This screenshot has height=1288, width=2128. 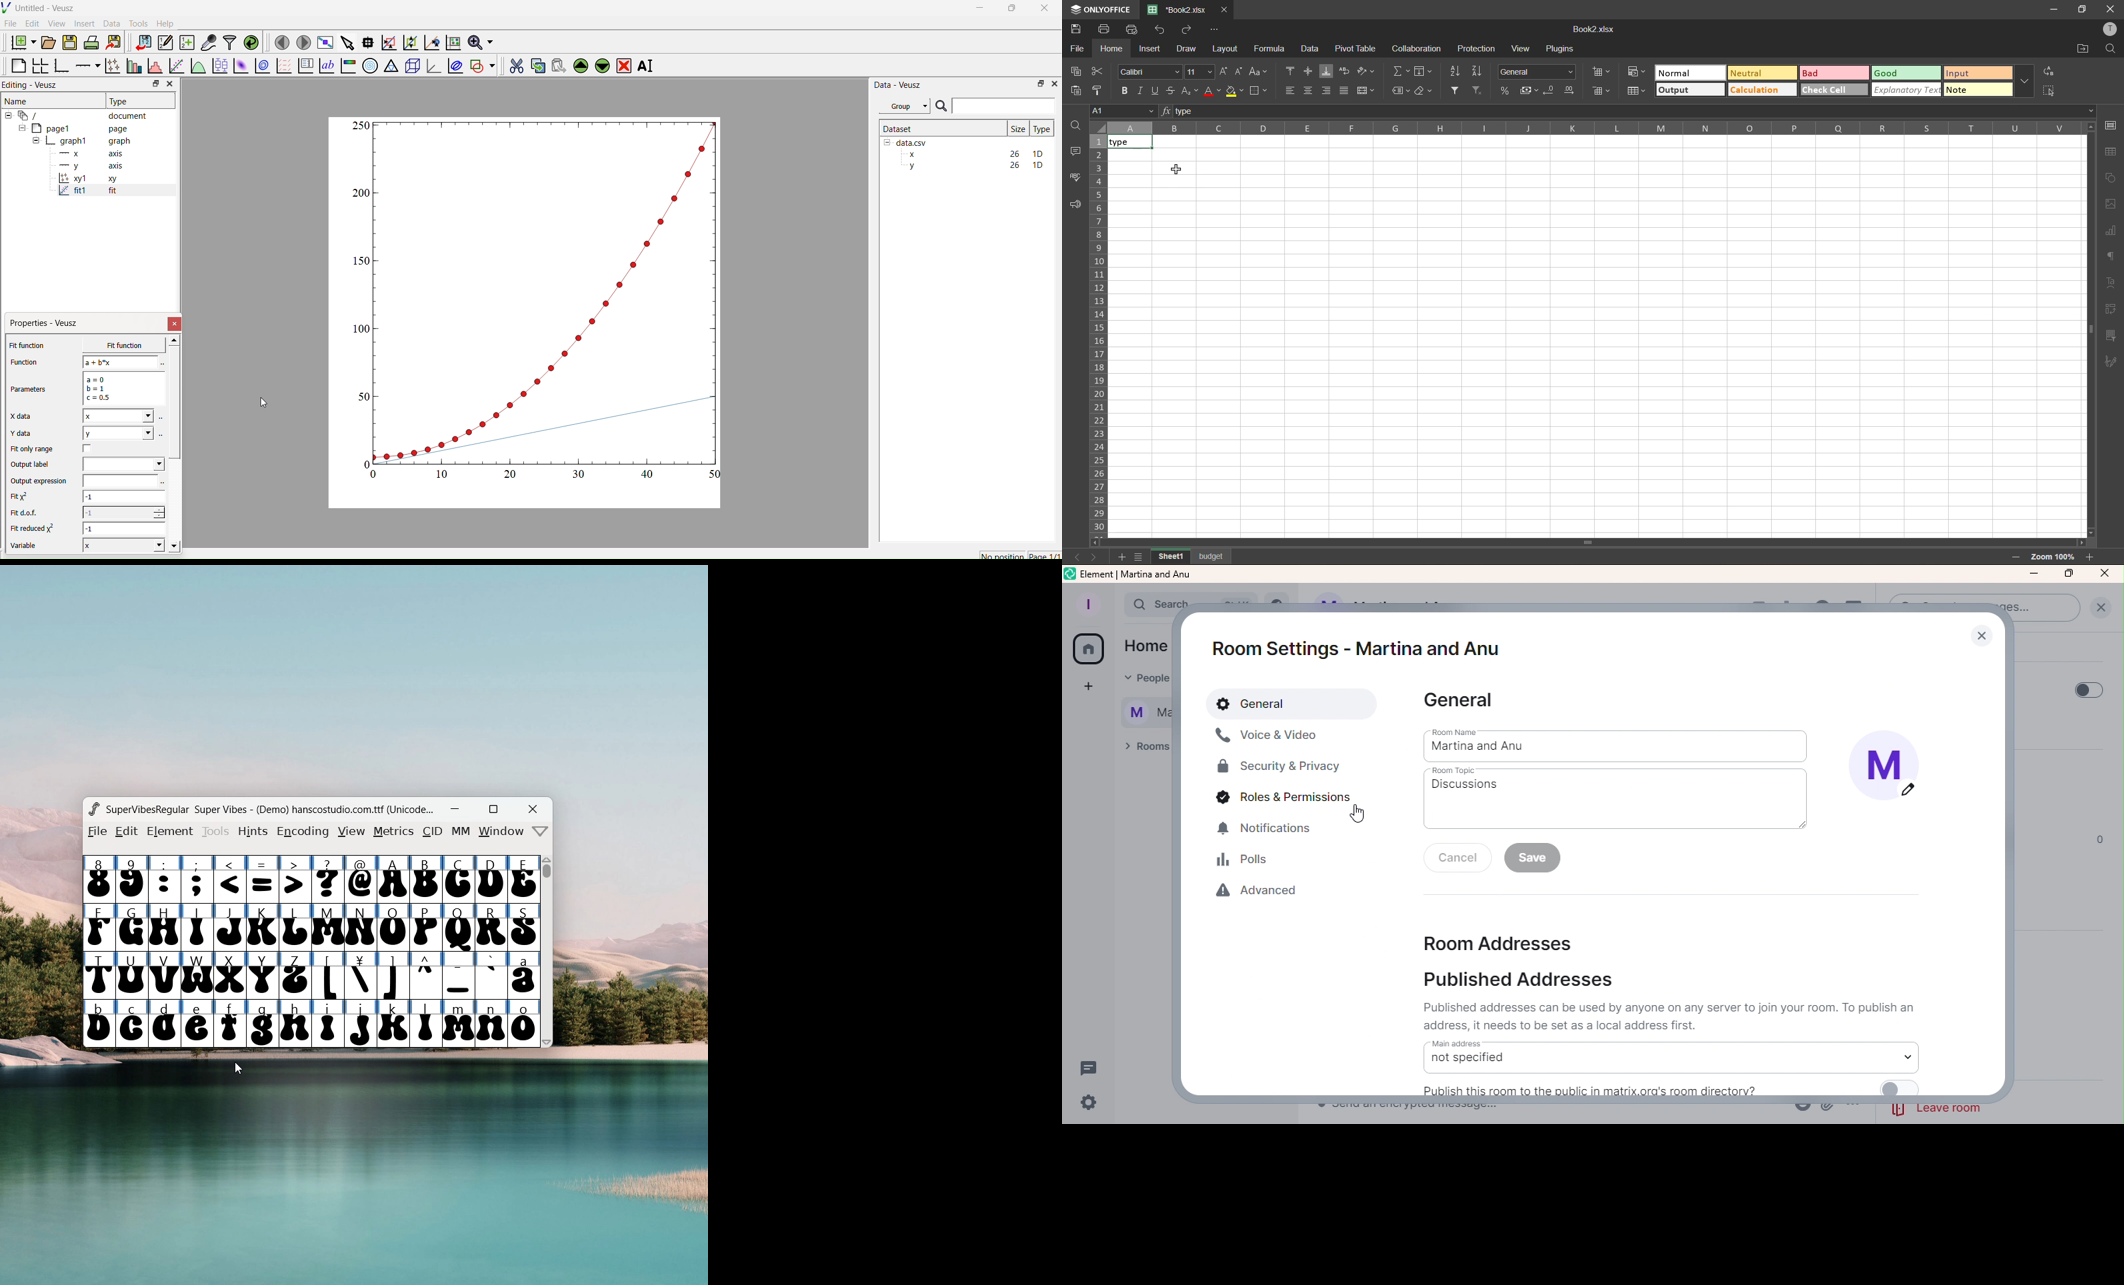 What do you see at coordinates (1906, 90) in the screenshot?
I see `explanatory text` at bounding box center [1906, 90].